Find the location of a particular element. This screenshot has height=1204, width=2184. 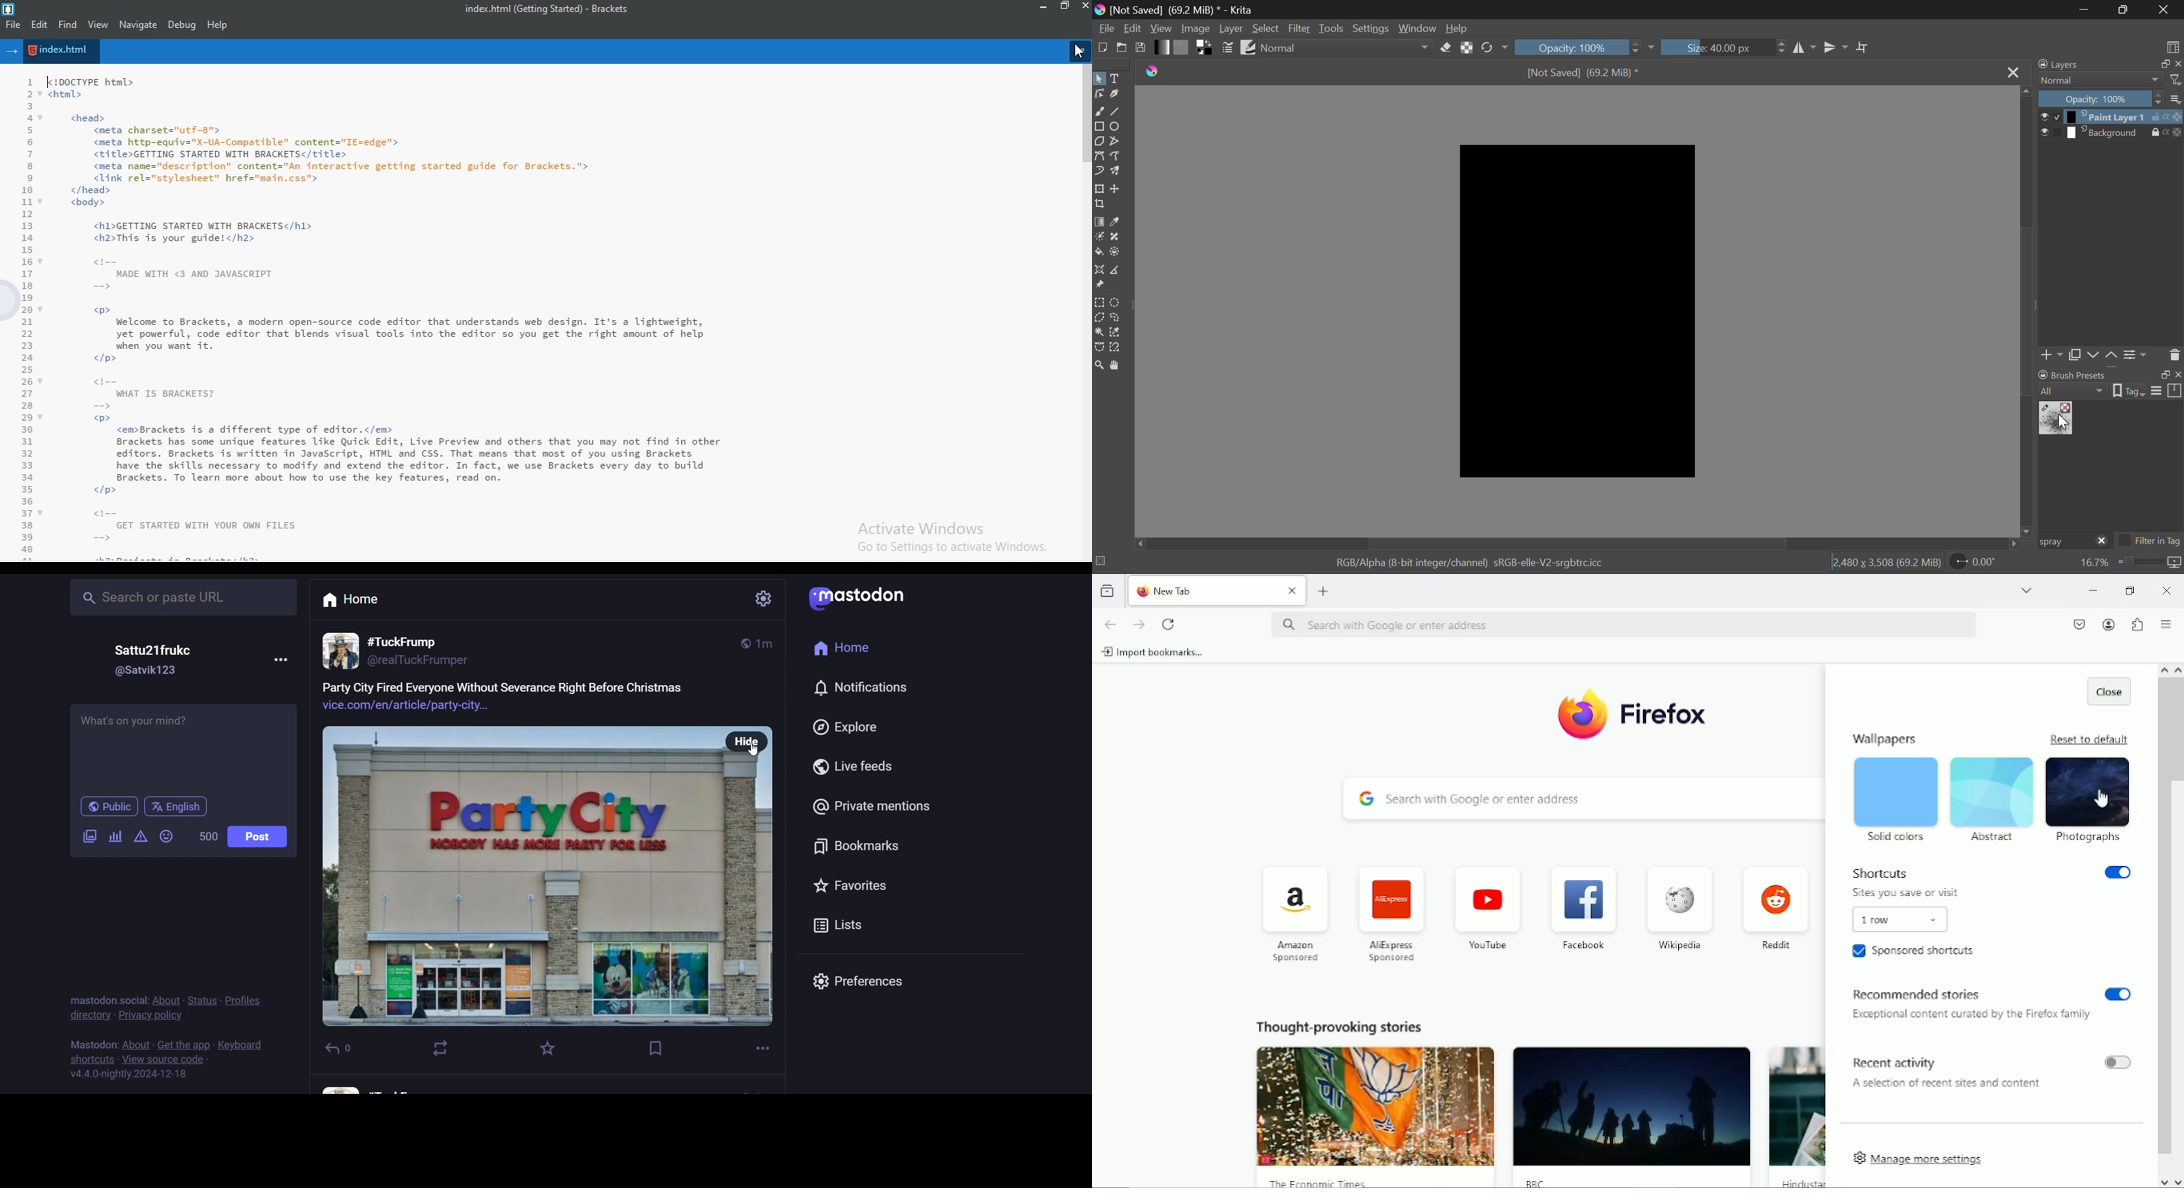

selection is located at coordinates (1103, 561).